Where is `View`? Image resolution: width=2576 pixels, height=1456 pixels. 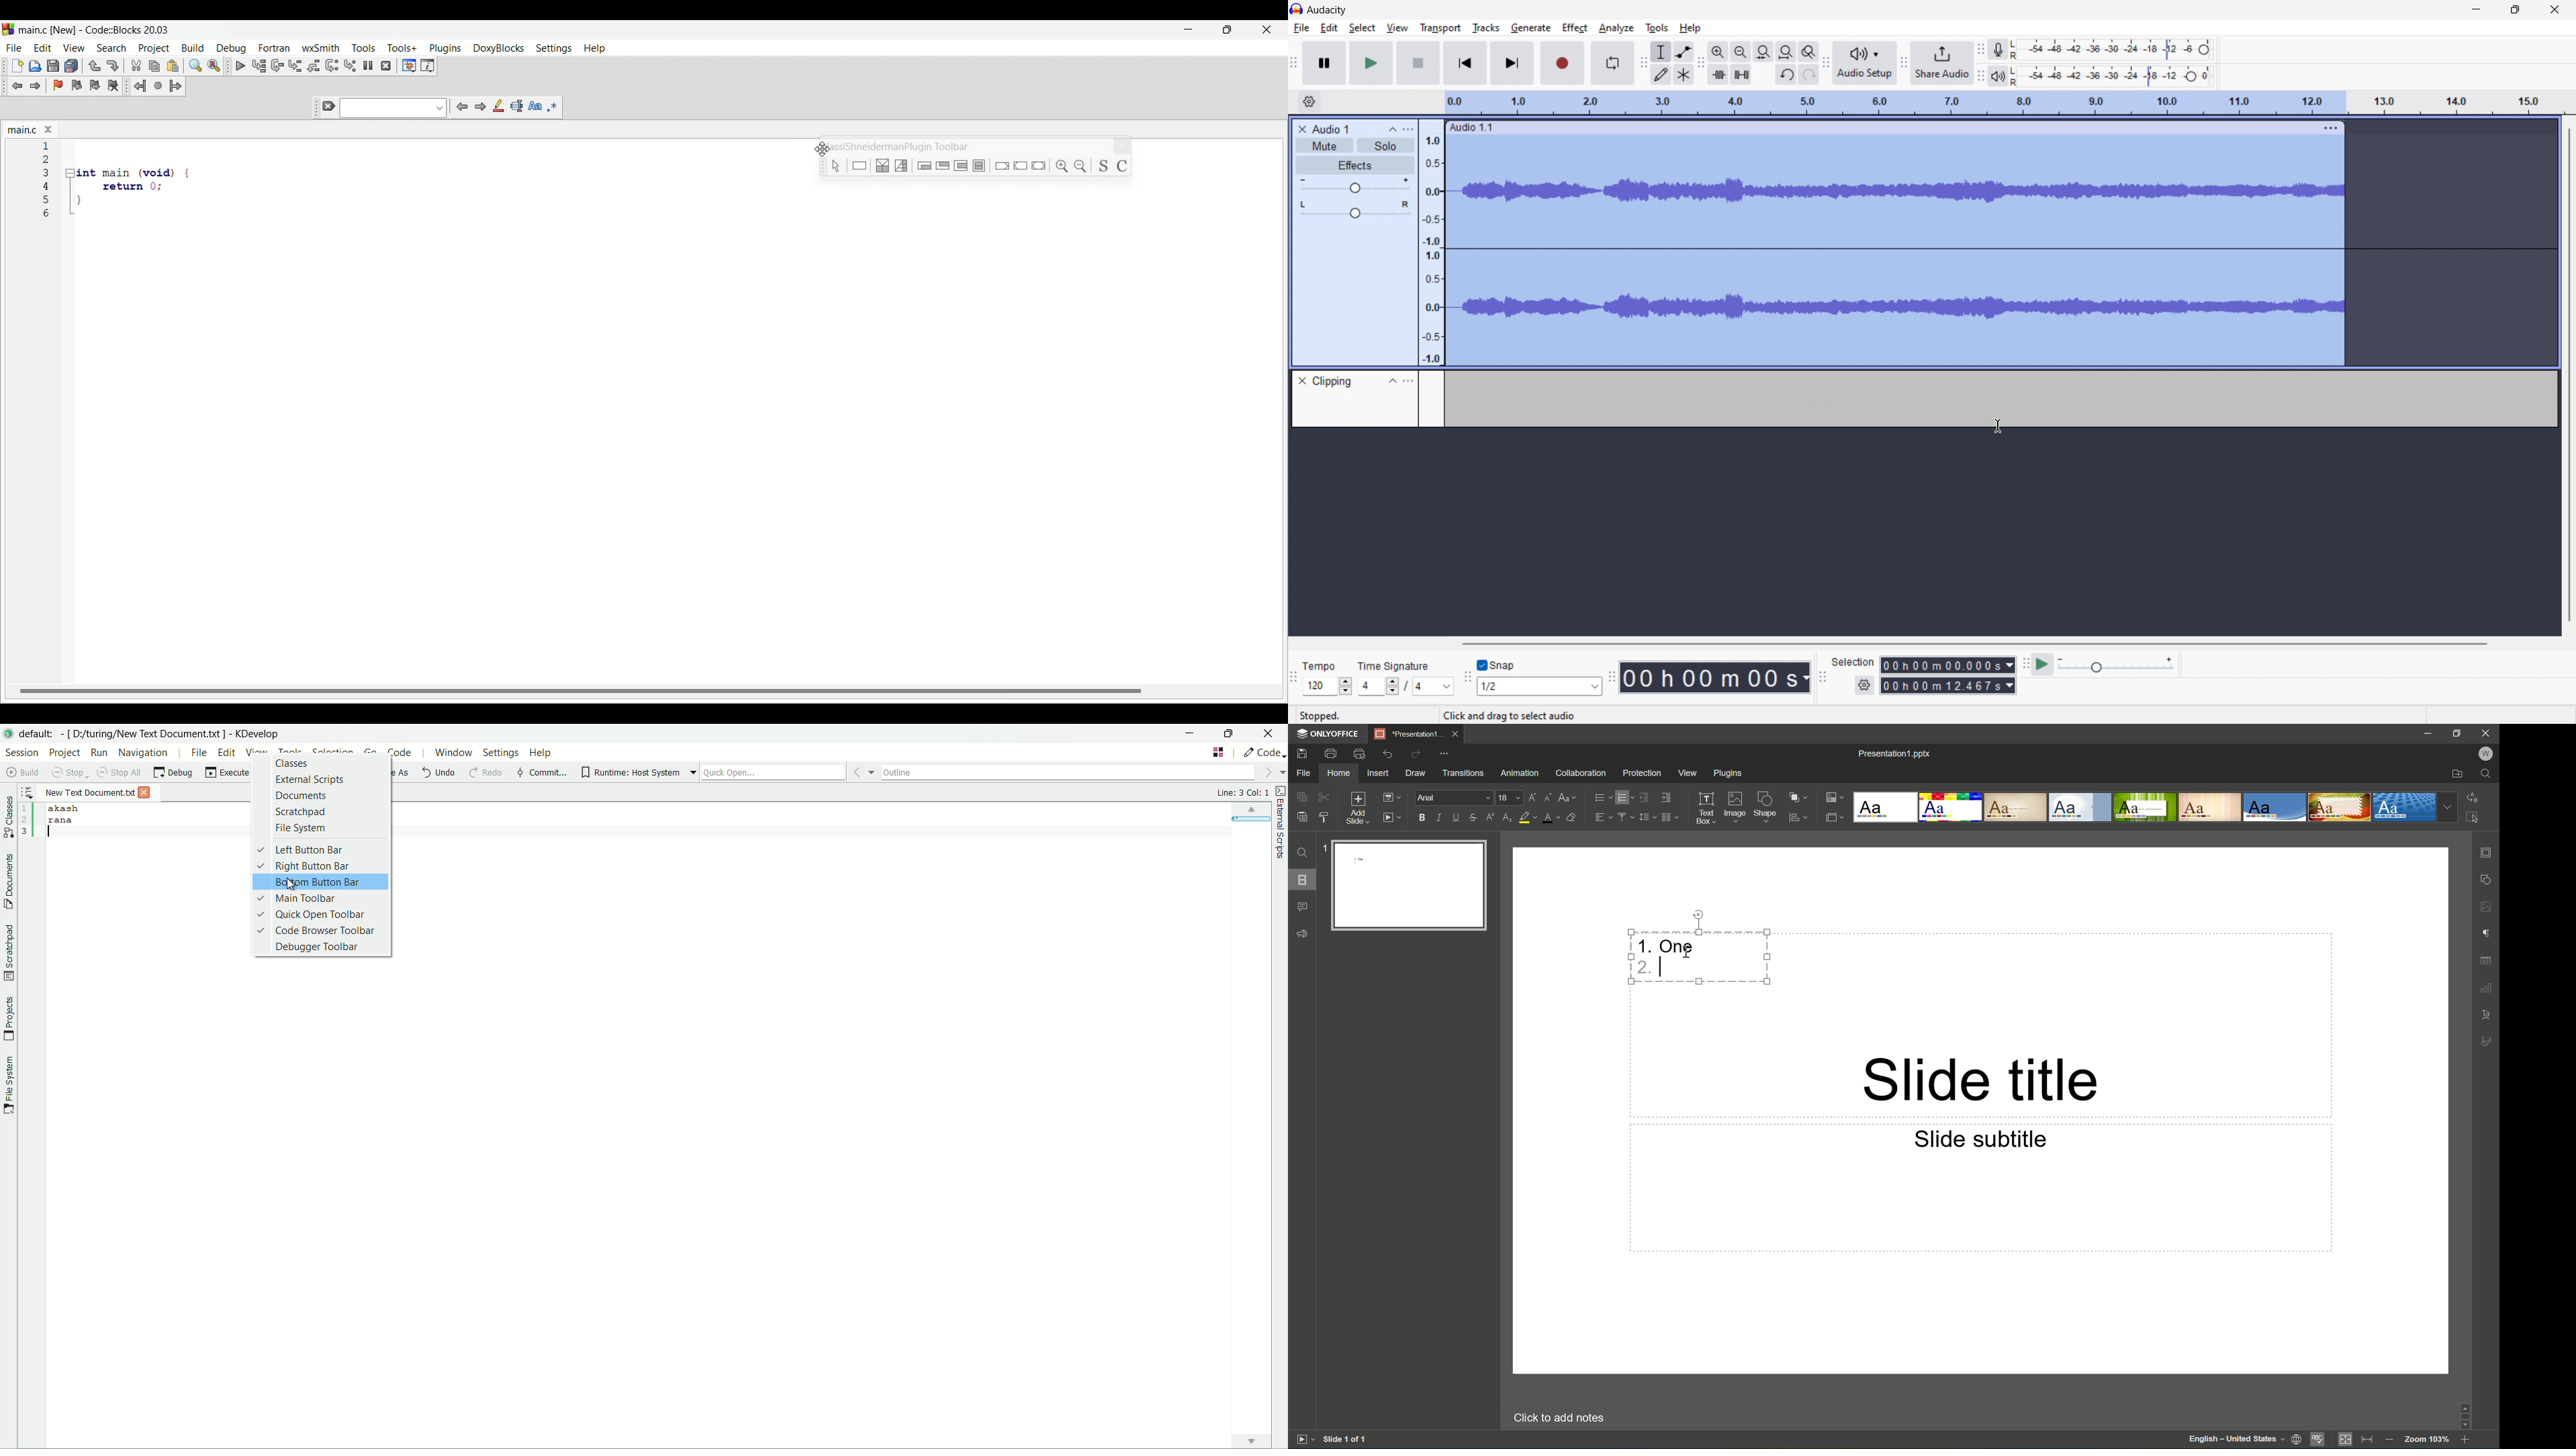
View is located at coordinates (1689, 773).